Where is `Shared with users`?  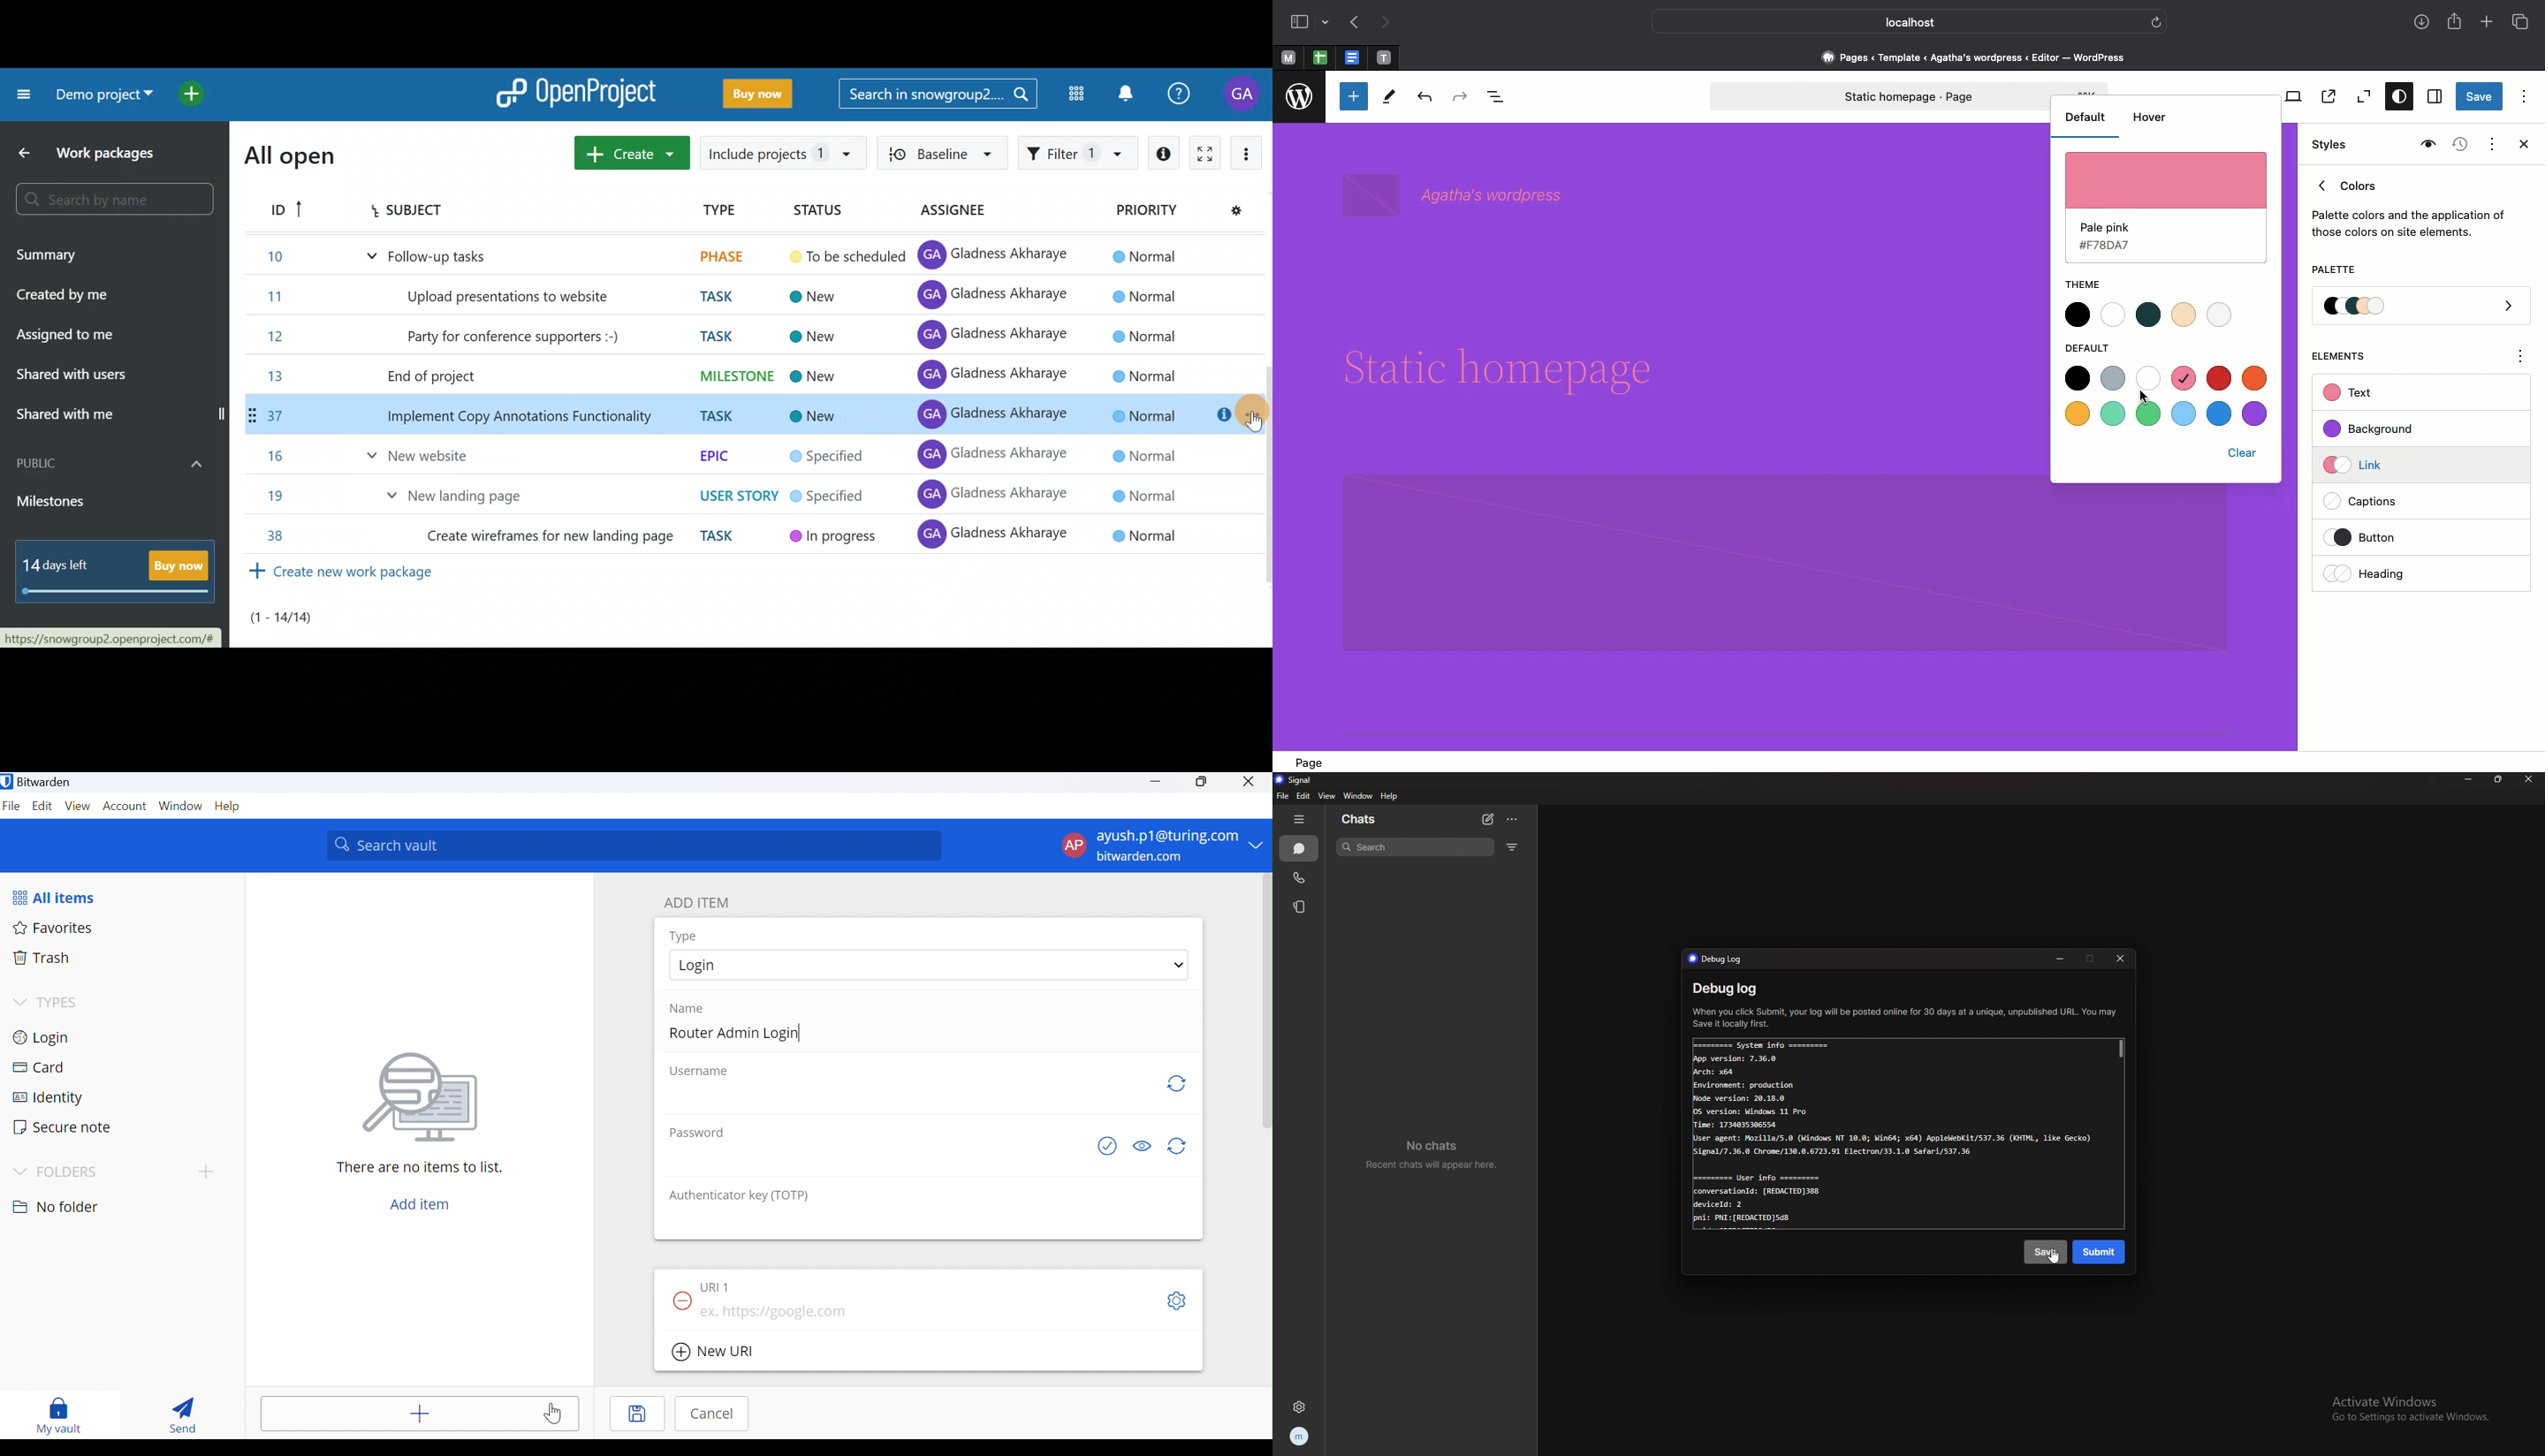 Shared with users is located at coordinates (104, 374).